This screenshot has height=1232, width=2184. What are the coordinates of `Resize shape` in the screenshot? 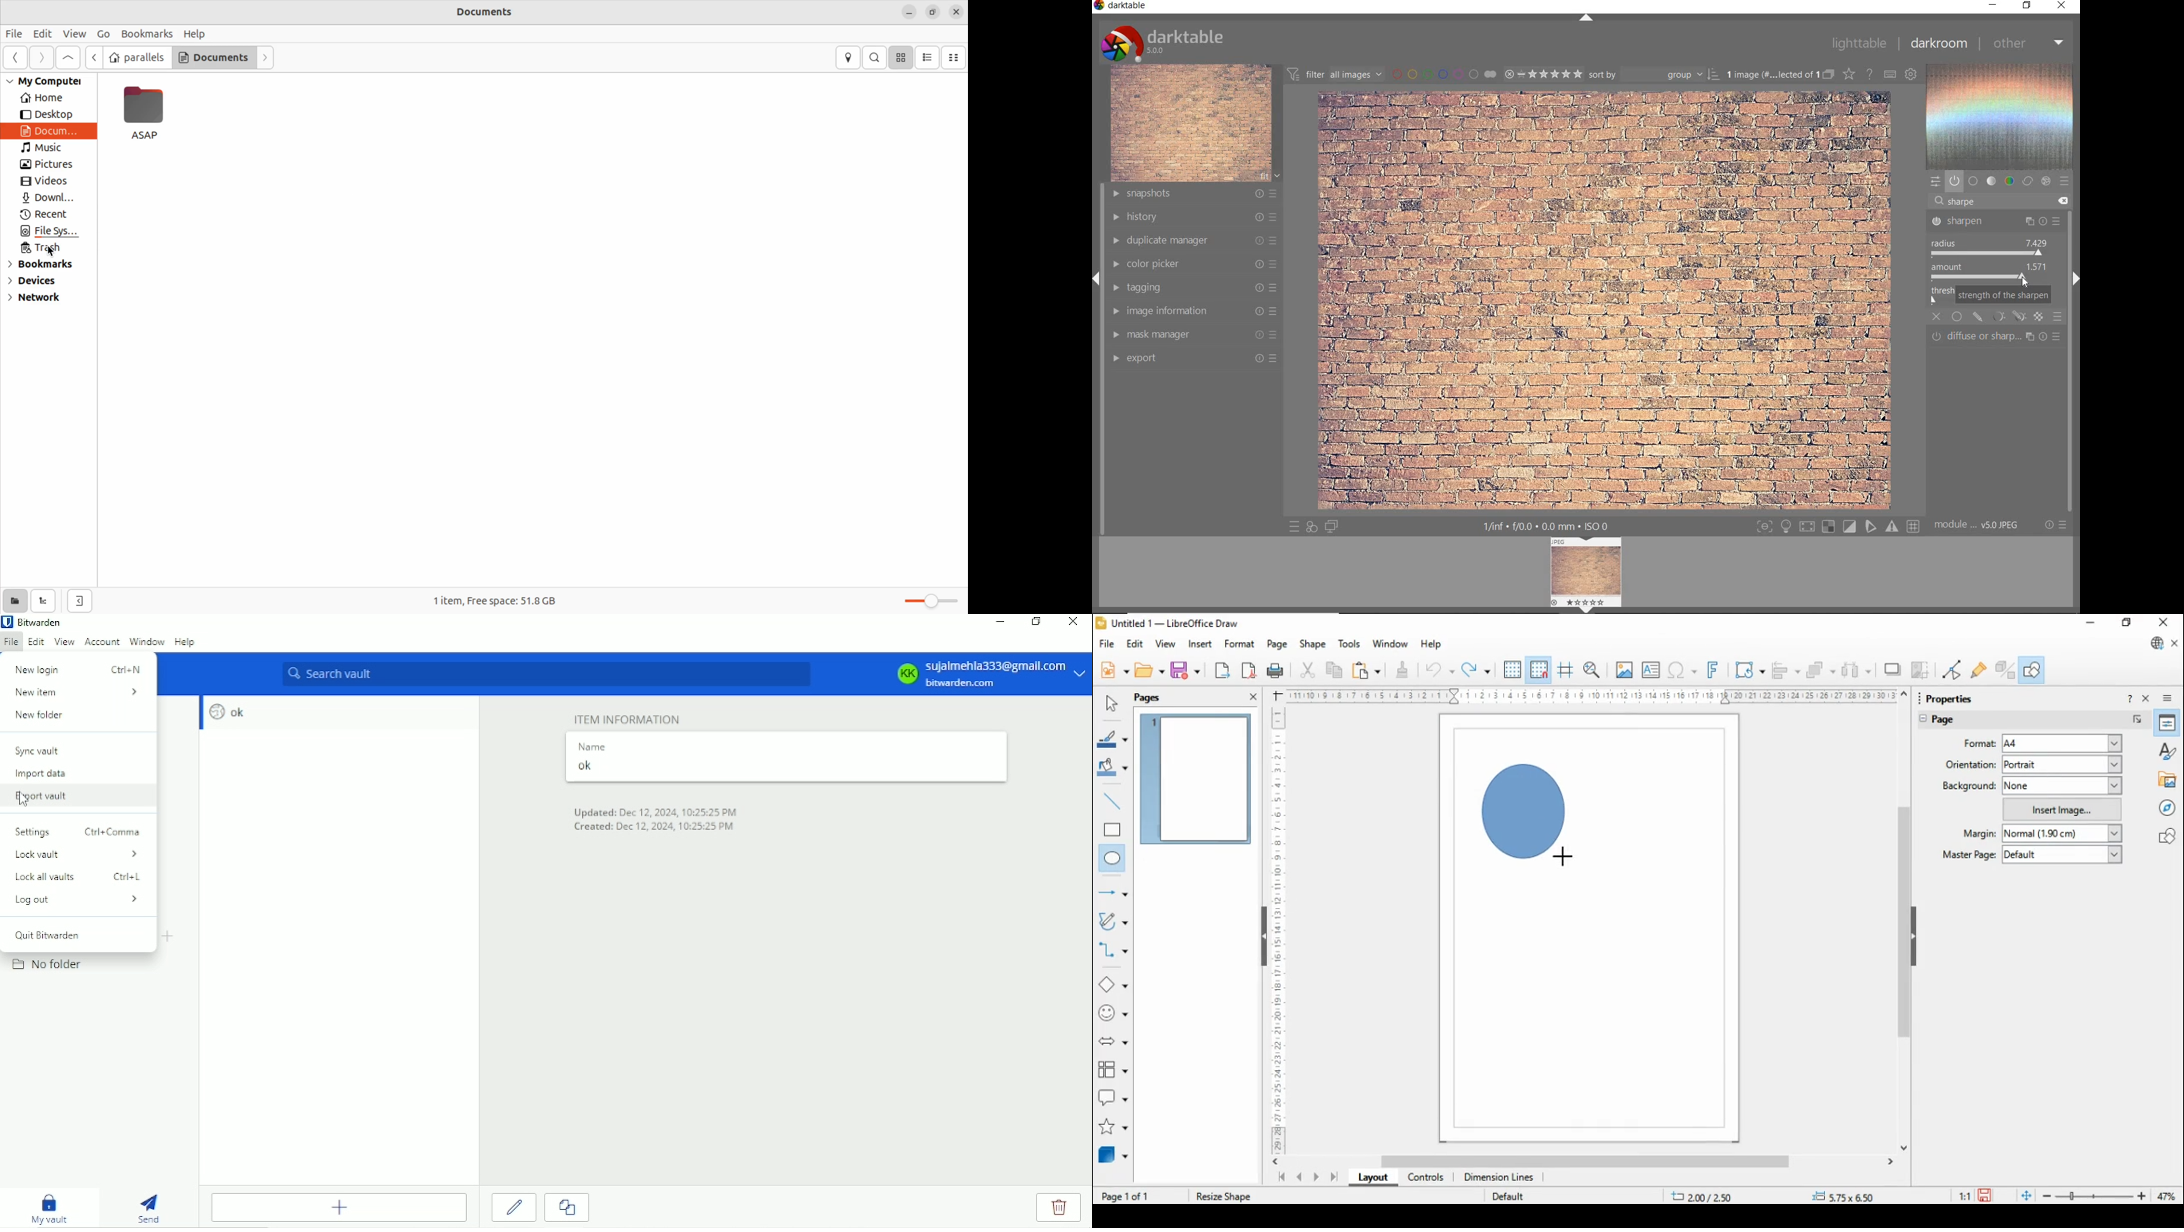 It's located at (1223, 1194).